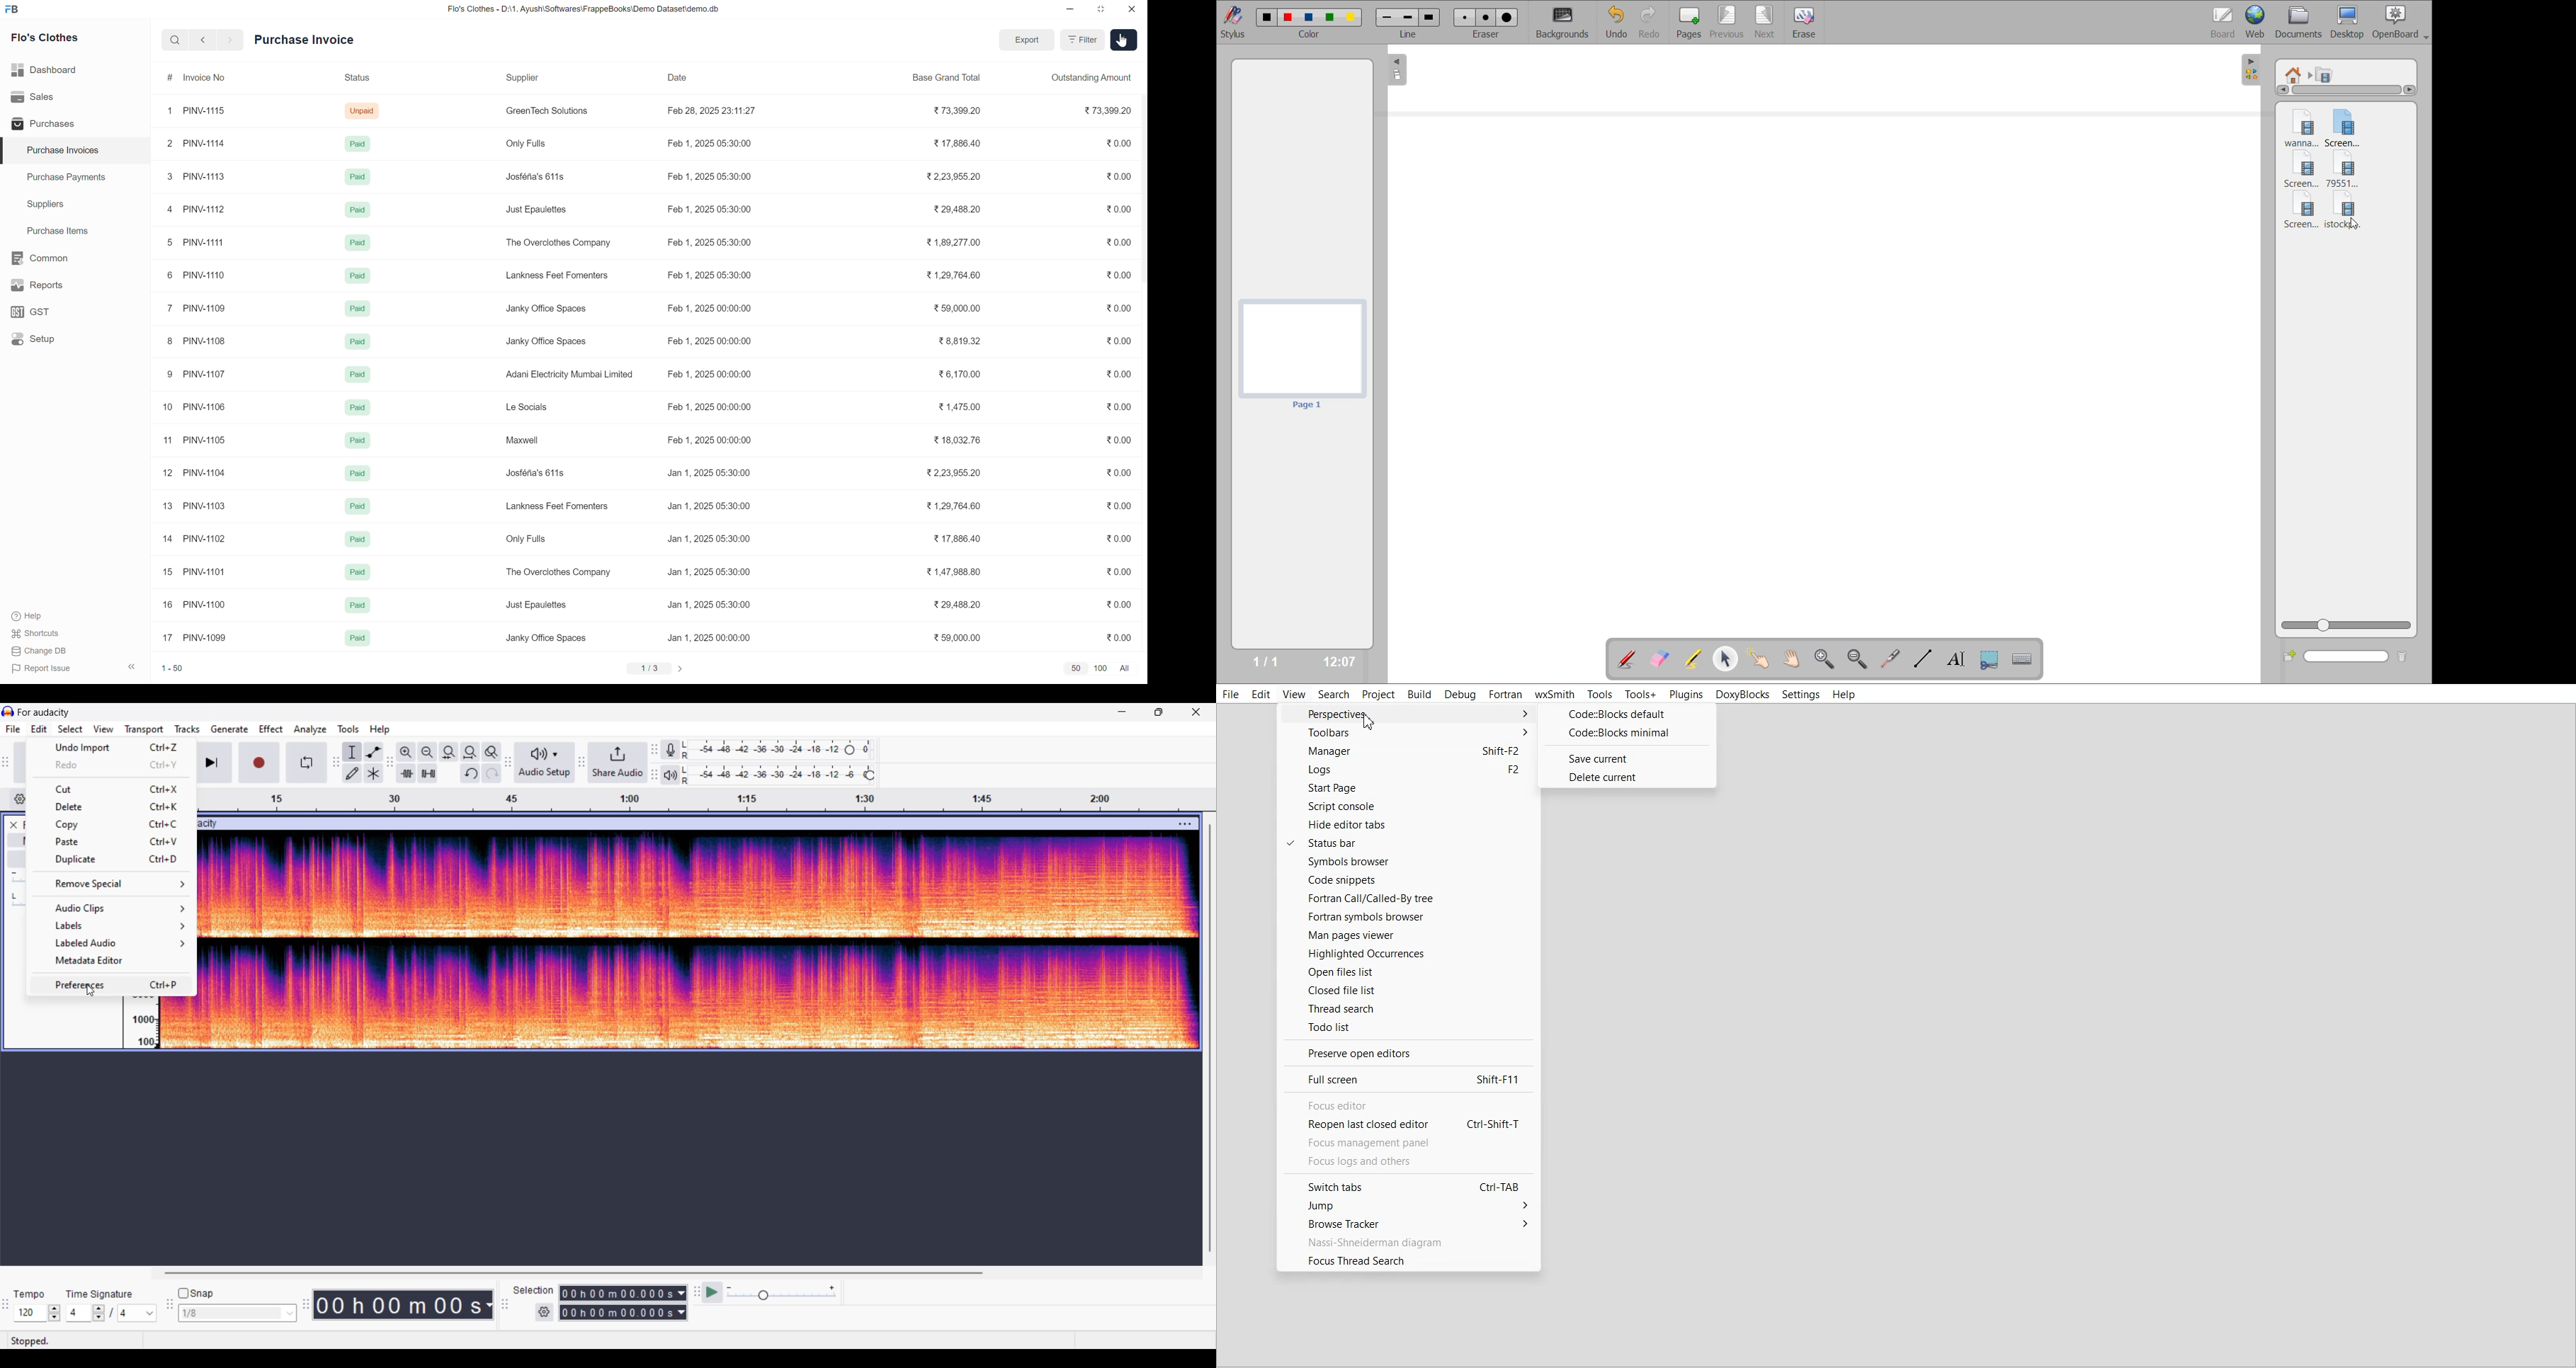 This screenshot has width=2576, height=1372. What do you see at coordinates (963, 178) in the screenshot?
I see `2,23,955.20` at bounding box center [963, 178].